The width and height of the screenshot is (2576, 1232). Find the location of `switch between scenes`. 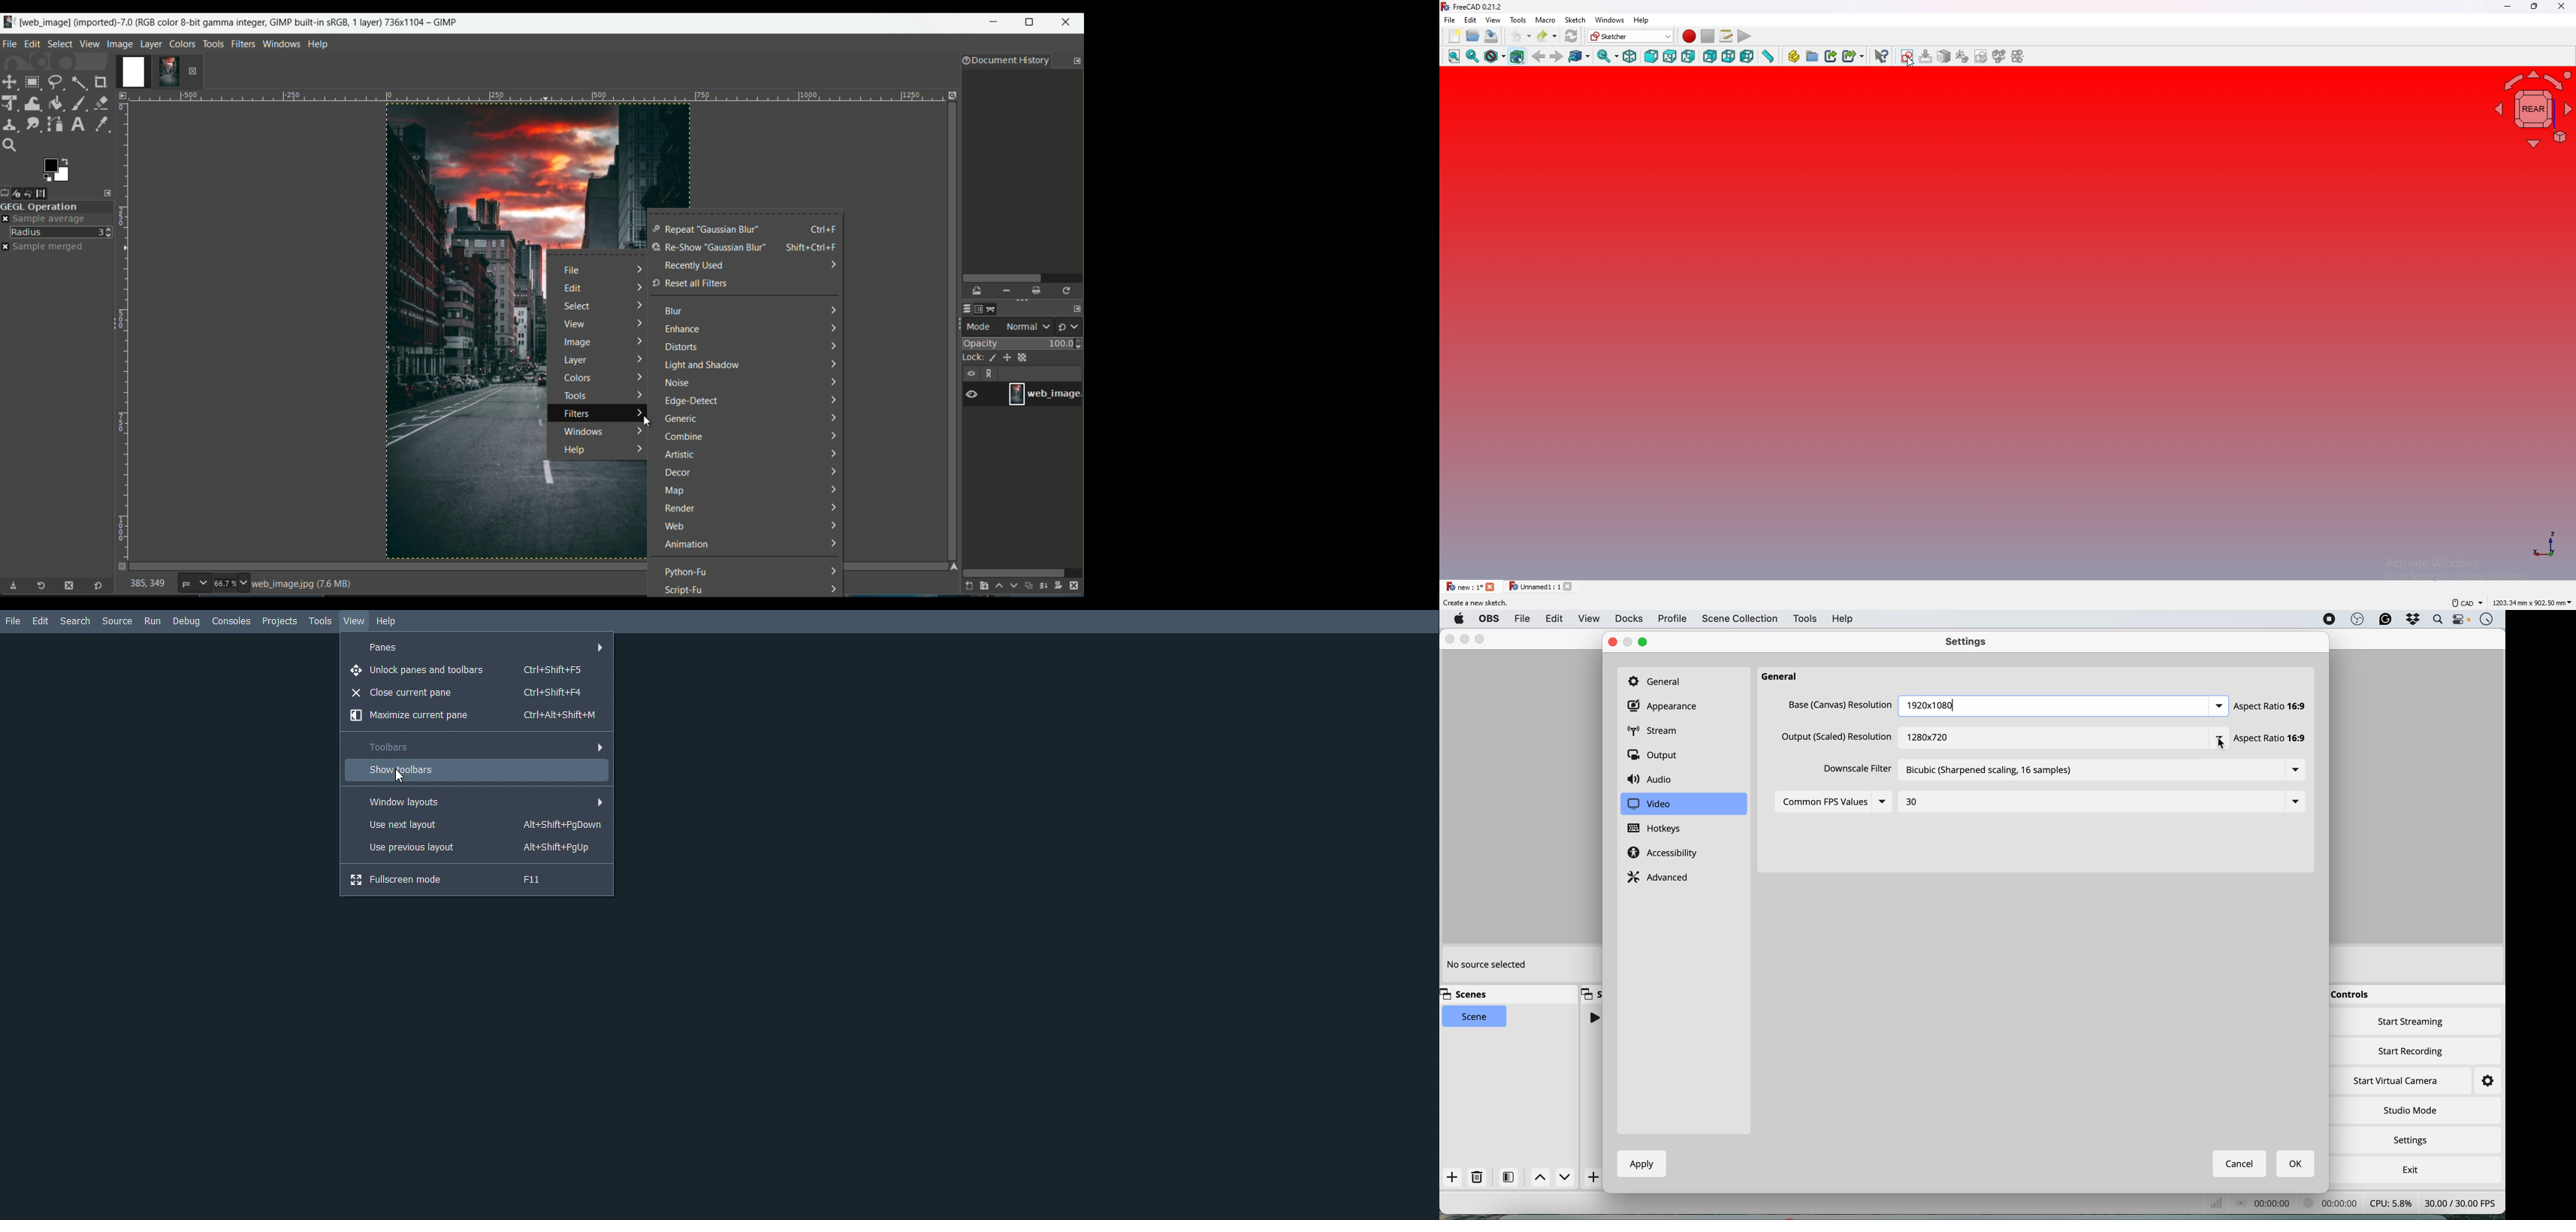

switch between scenes is located at coordinates (1554, 1178).